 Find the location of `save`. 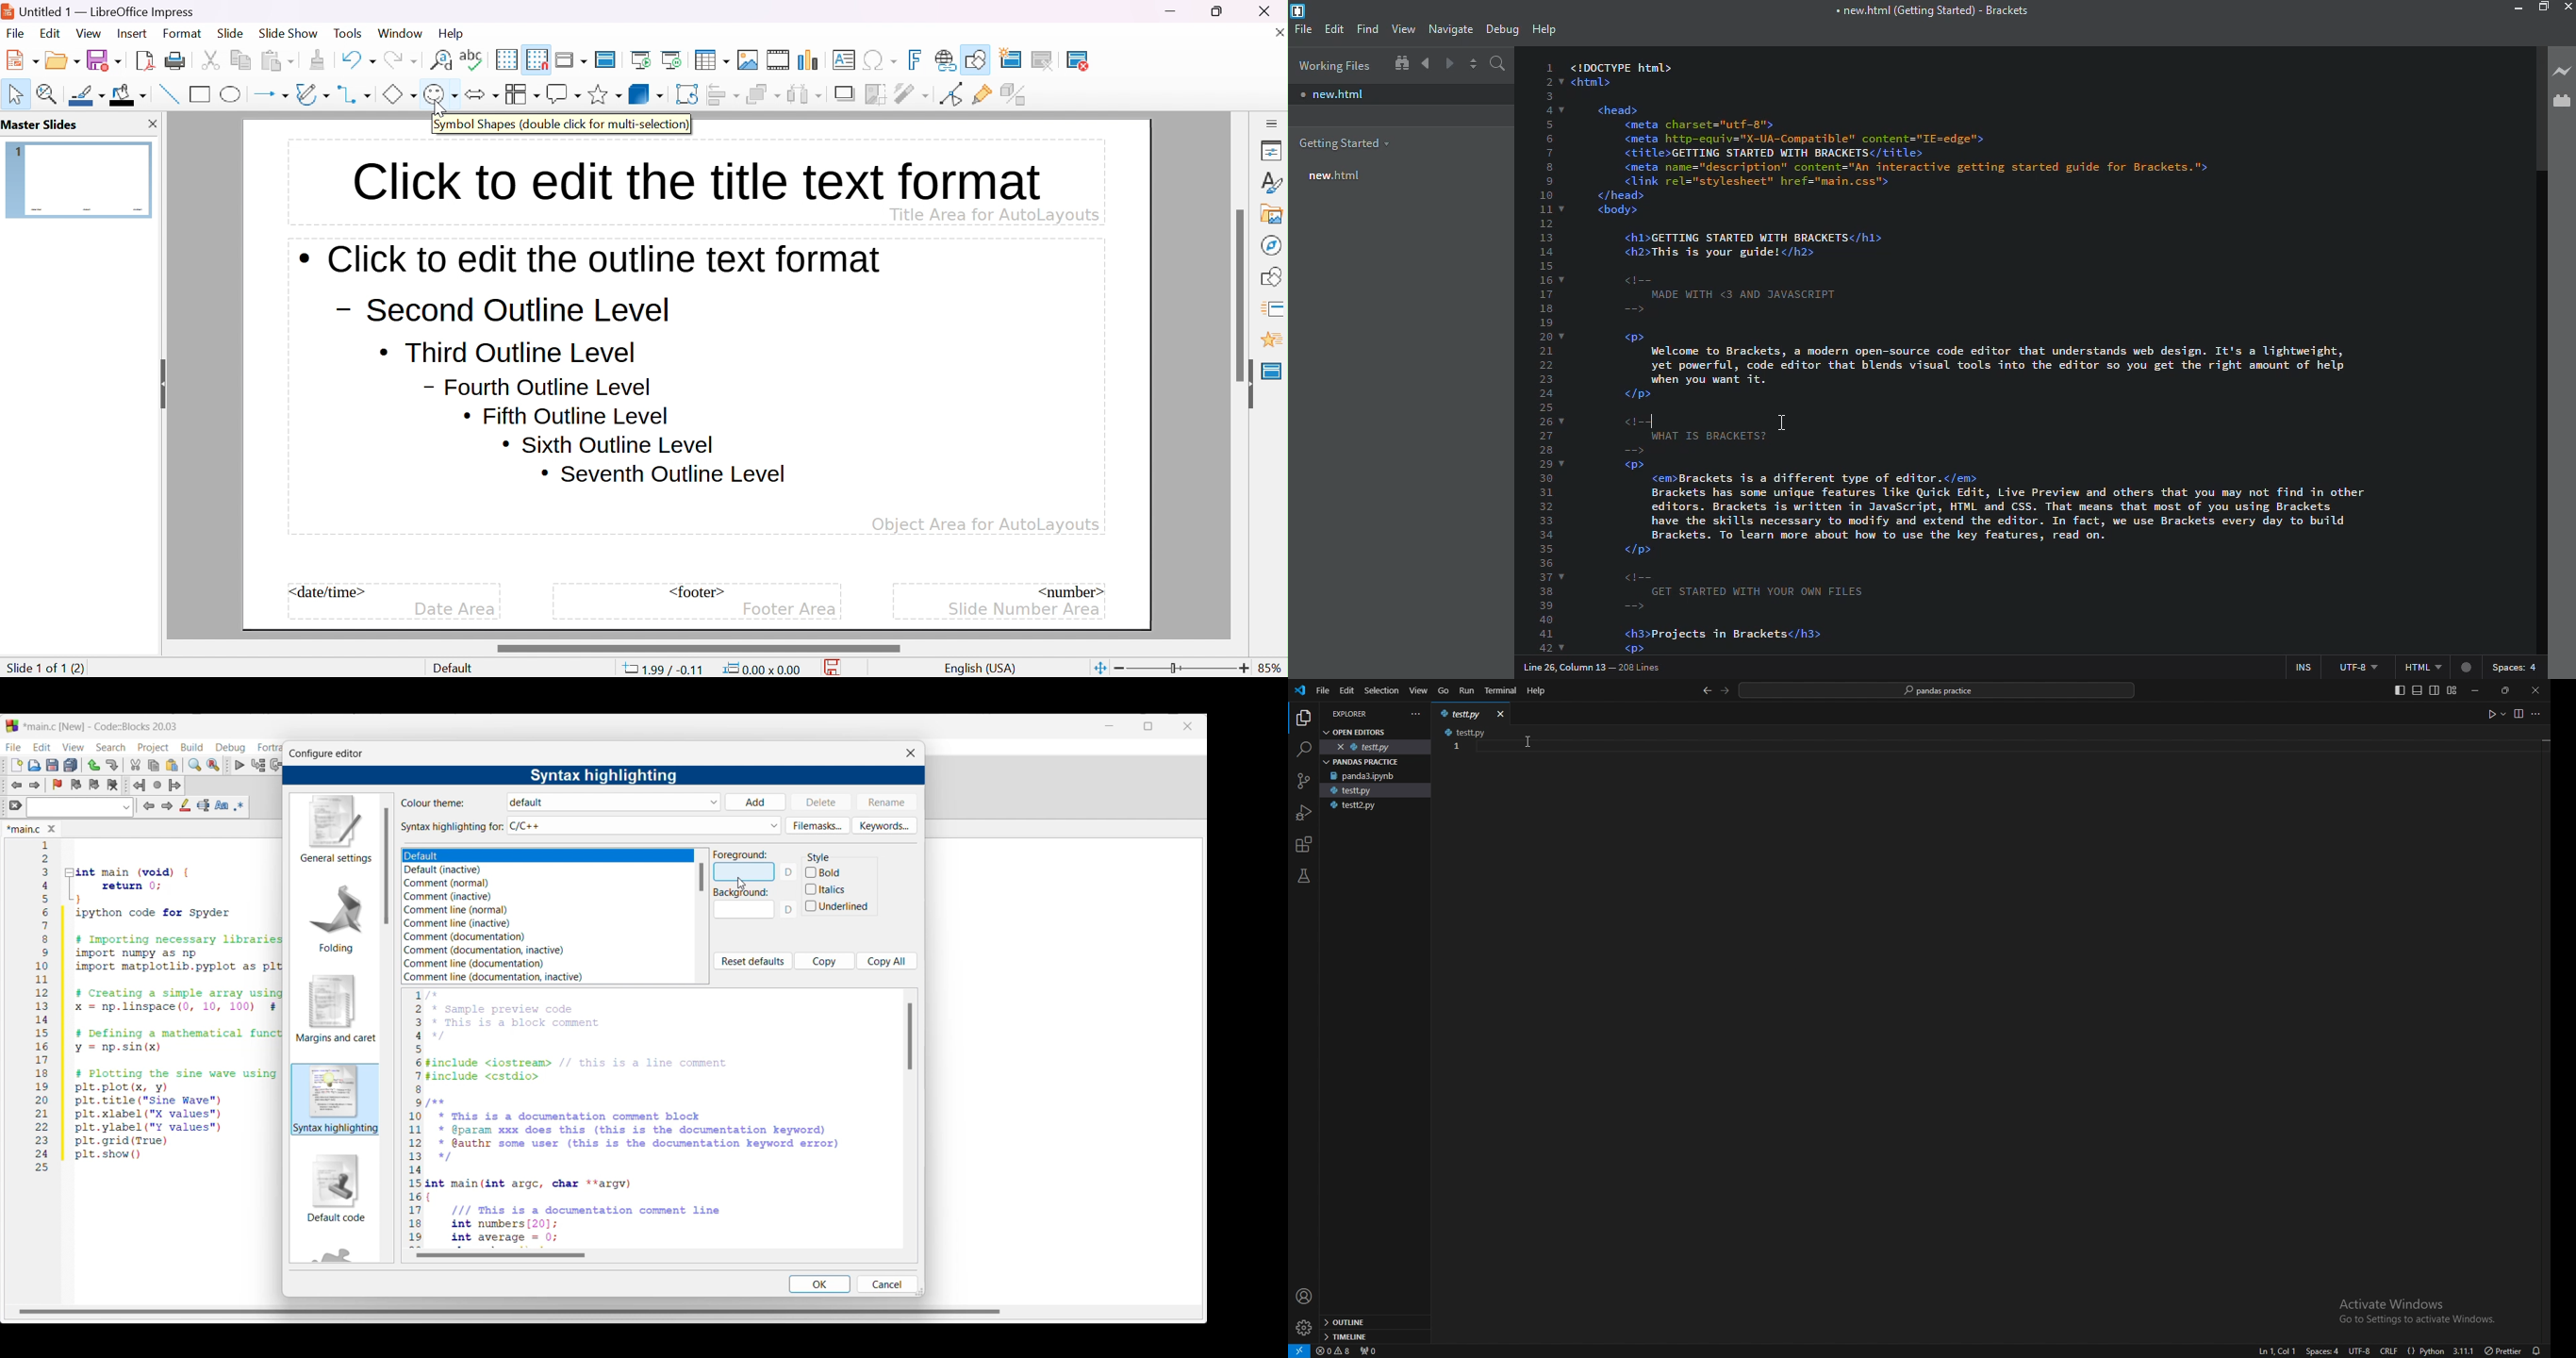

save is located at coordinates (104, 60).